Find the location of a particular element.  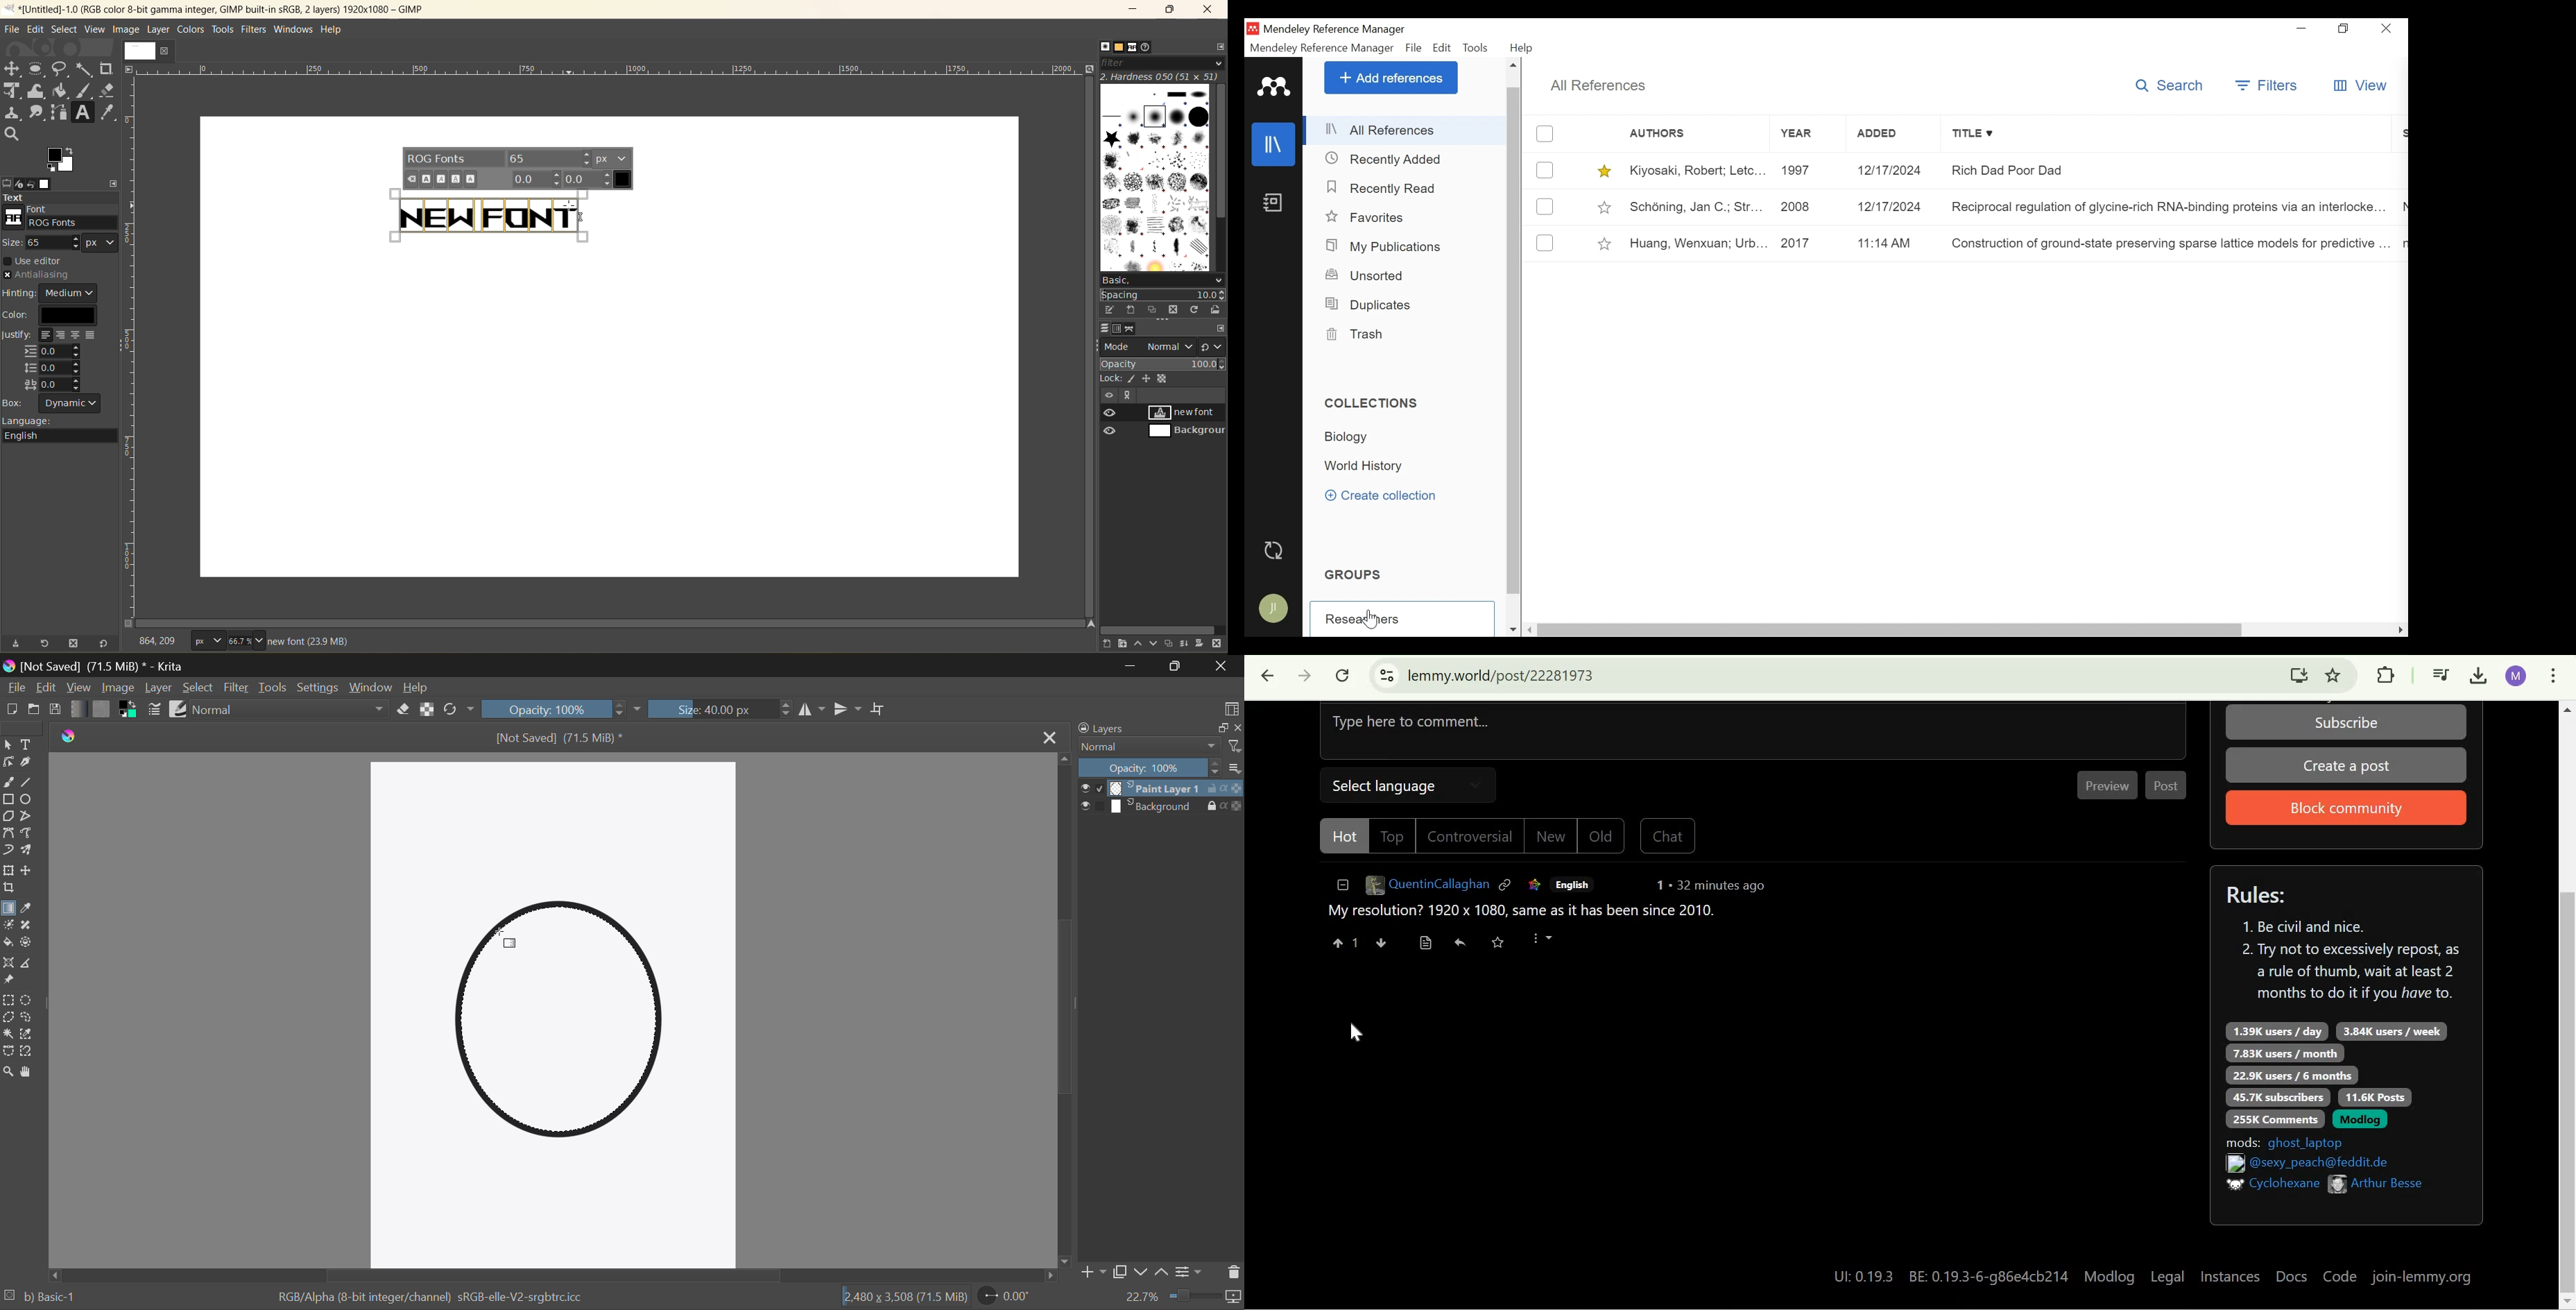

UI: 0.19.3 is located at coordinates (1859, 1276).